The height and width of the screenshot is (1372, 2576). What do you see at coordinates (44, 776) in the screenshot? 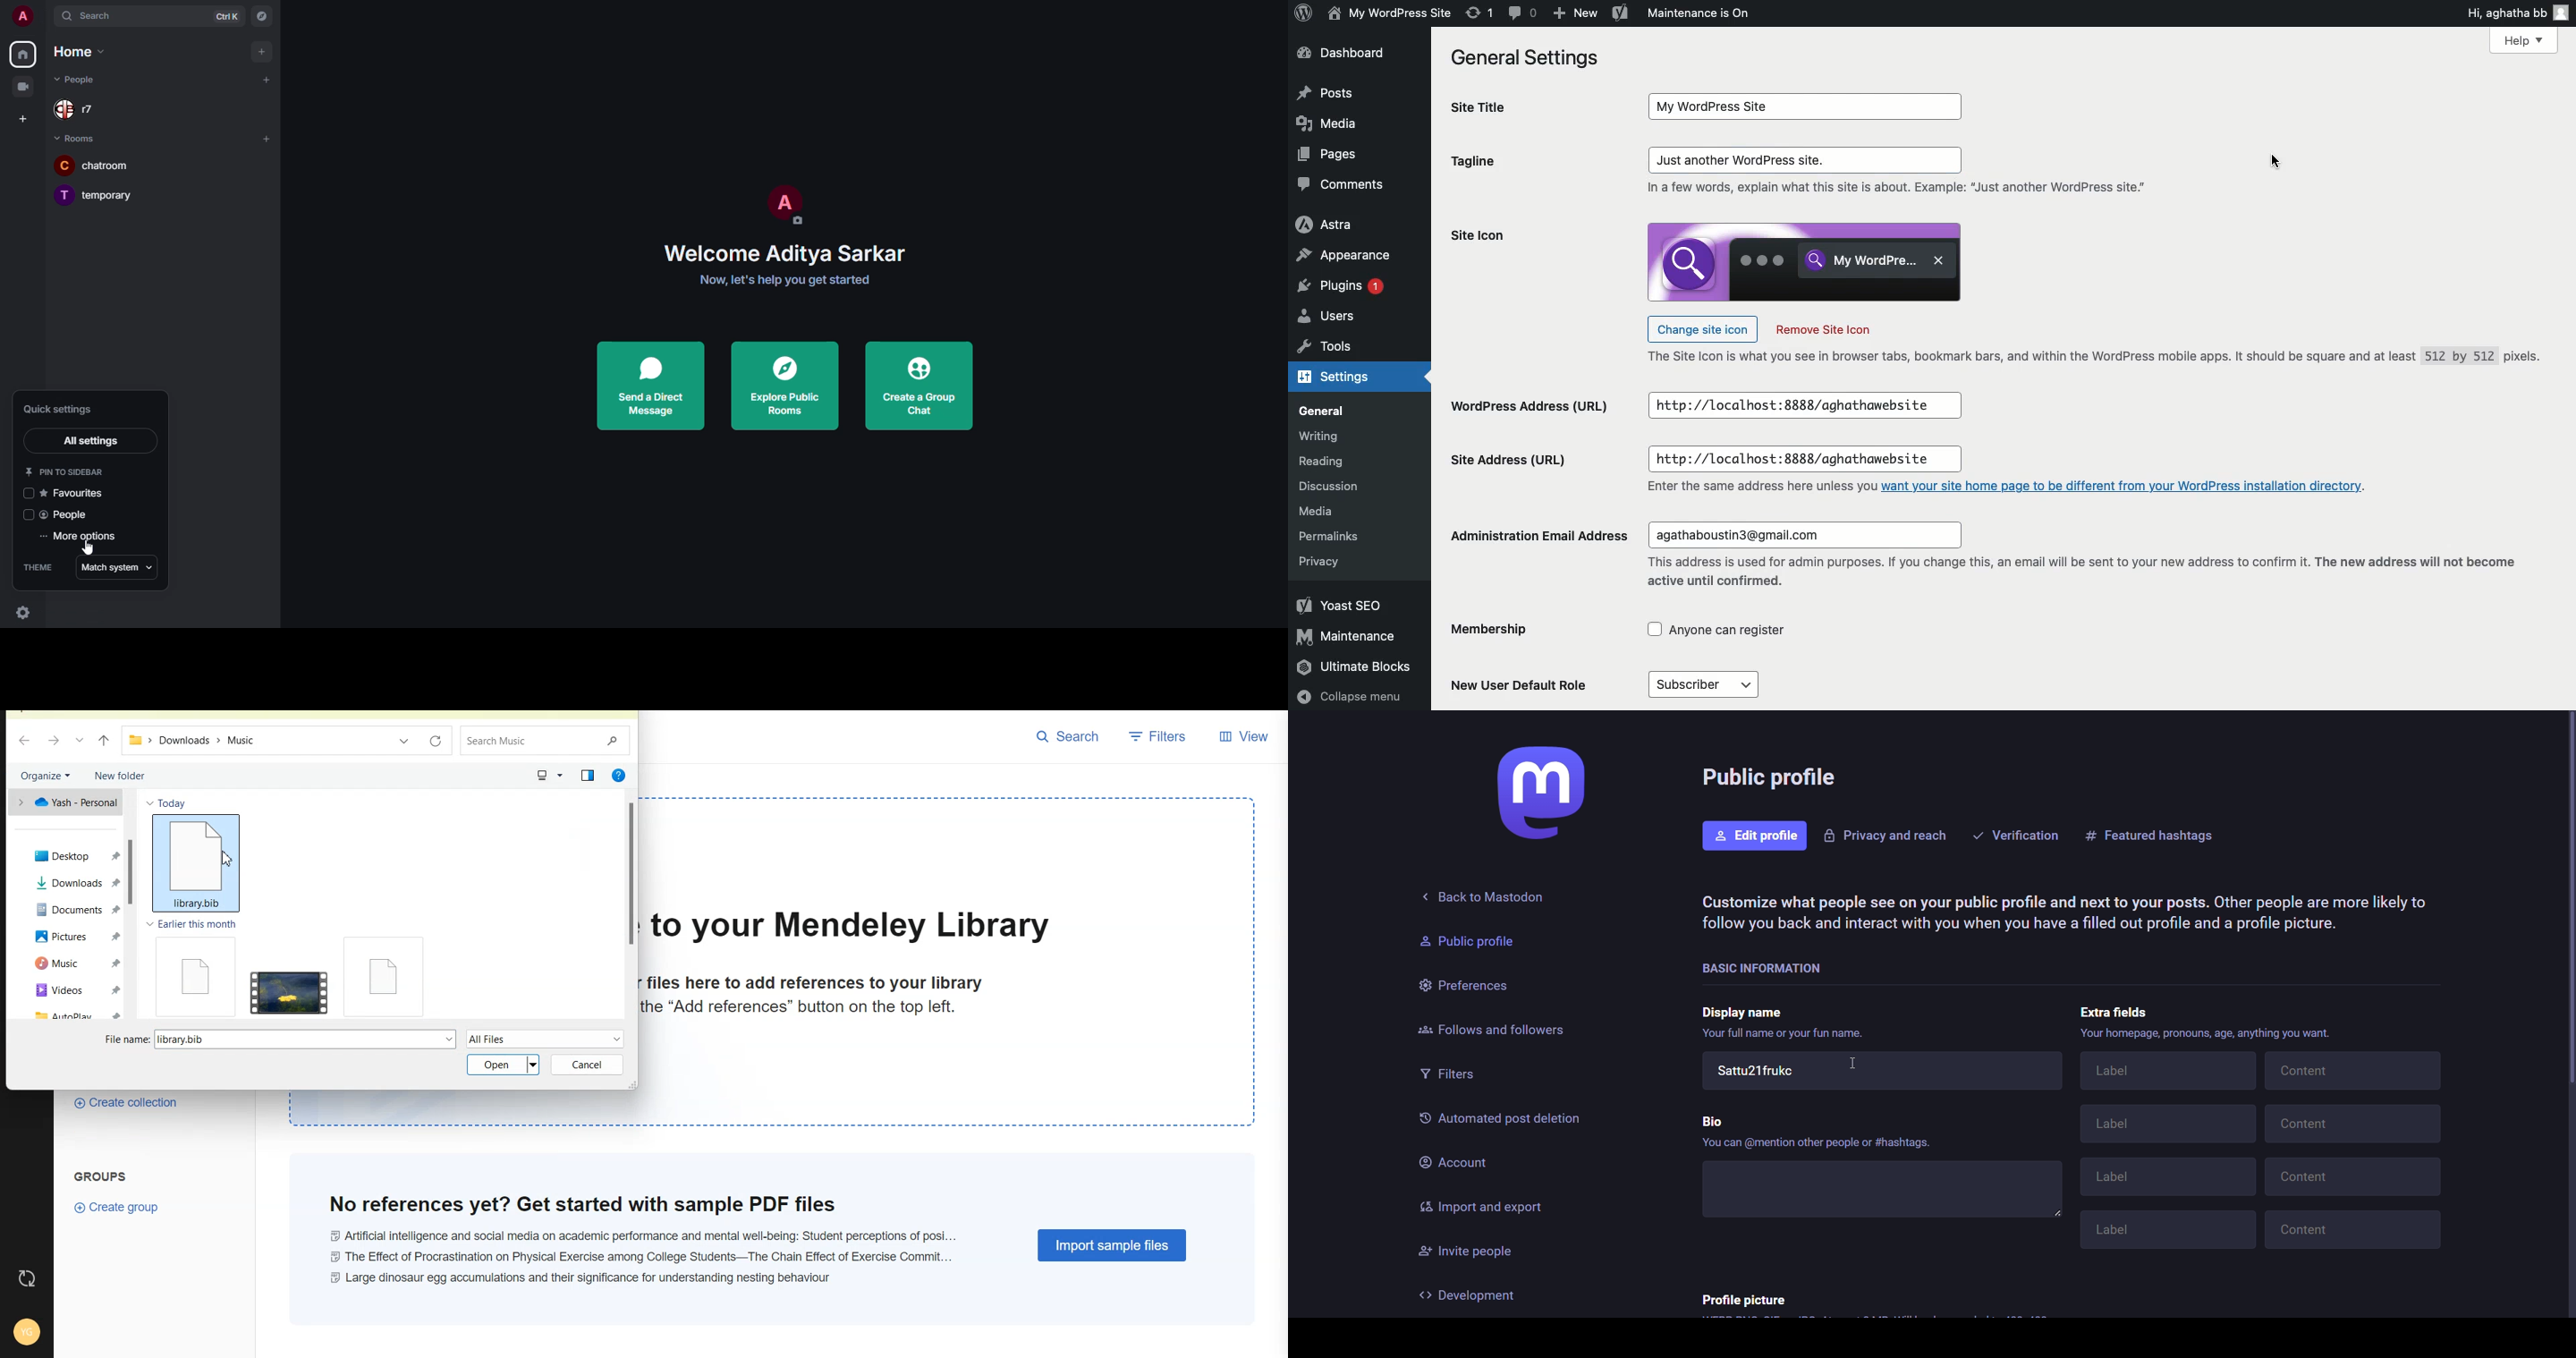
I see `Organize` at bounding box center [44, 776].